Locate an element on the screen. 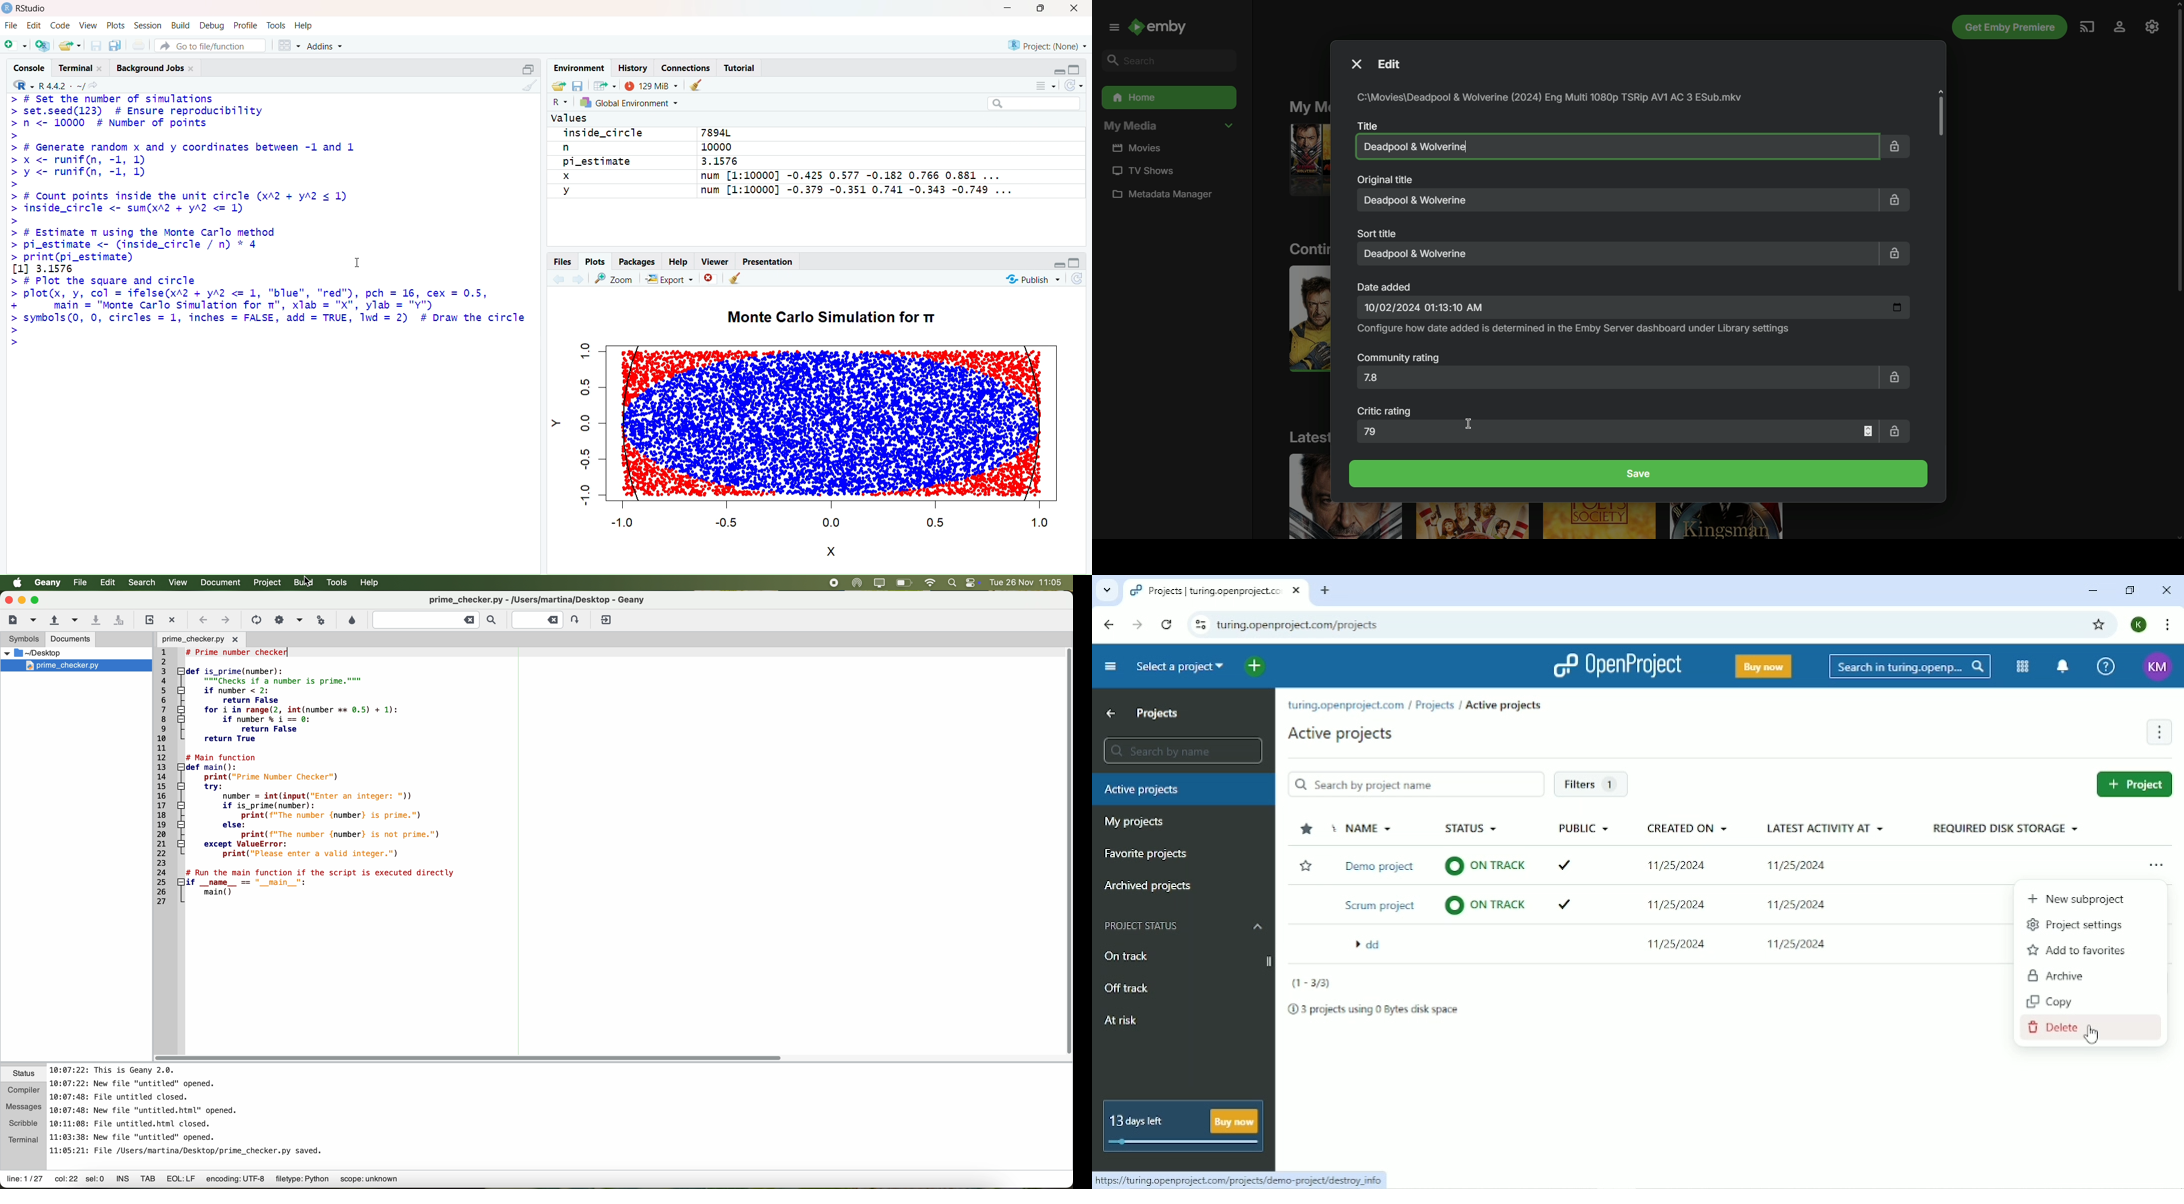  Zoom is located at coordinates (617, 280).